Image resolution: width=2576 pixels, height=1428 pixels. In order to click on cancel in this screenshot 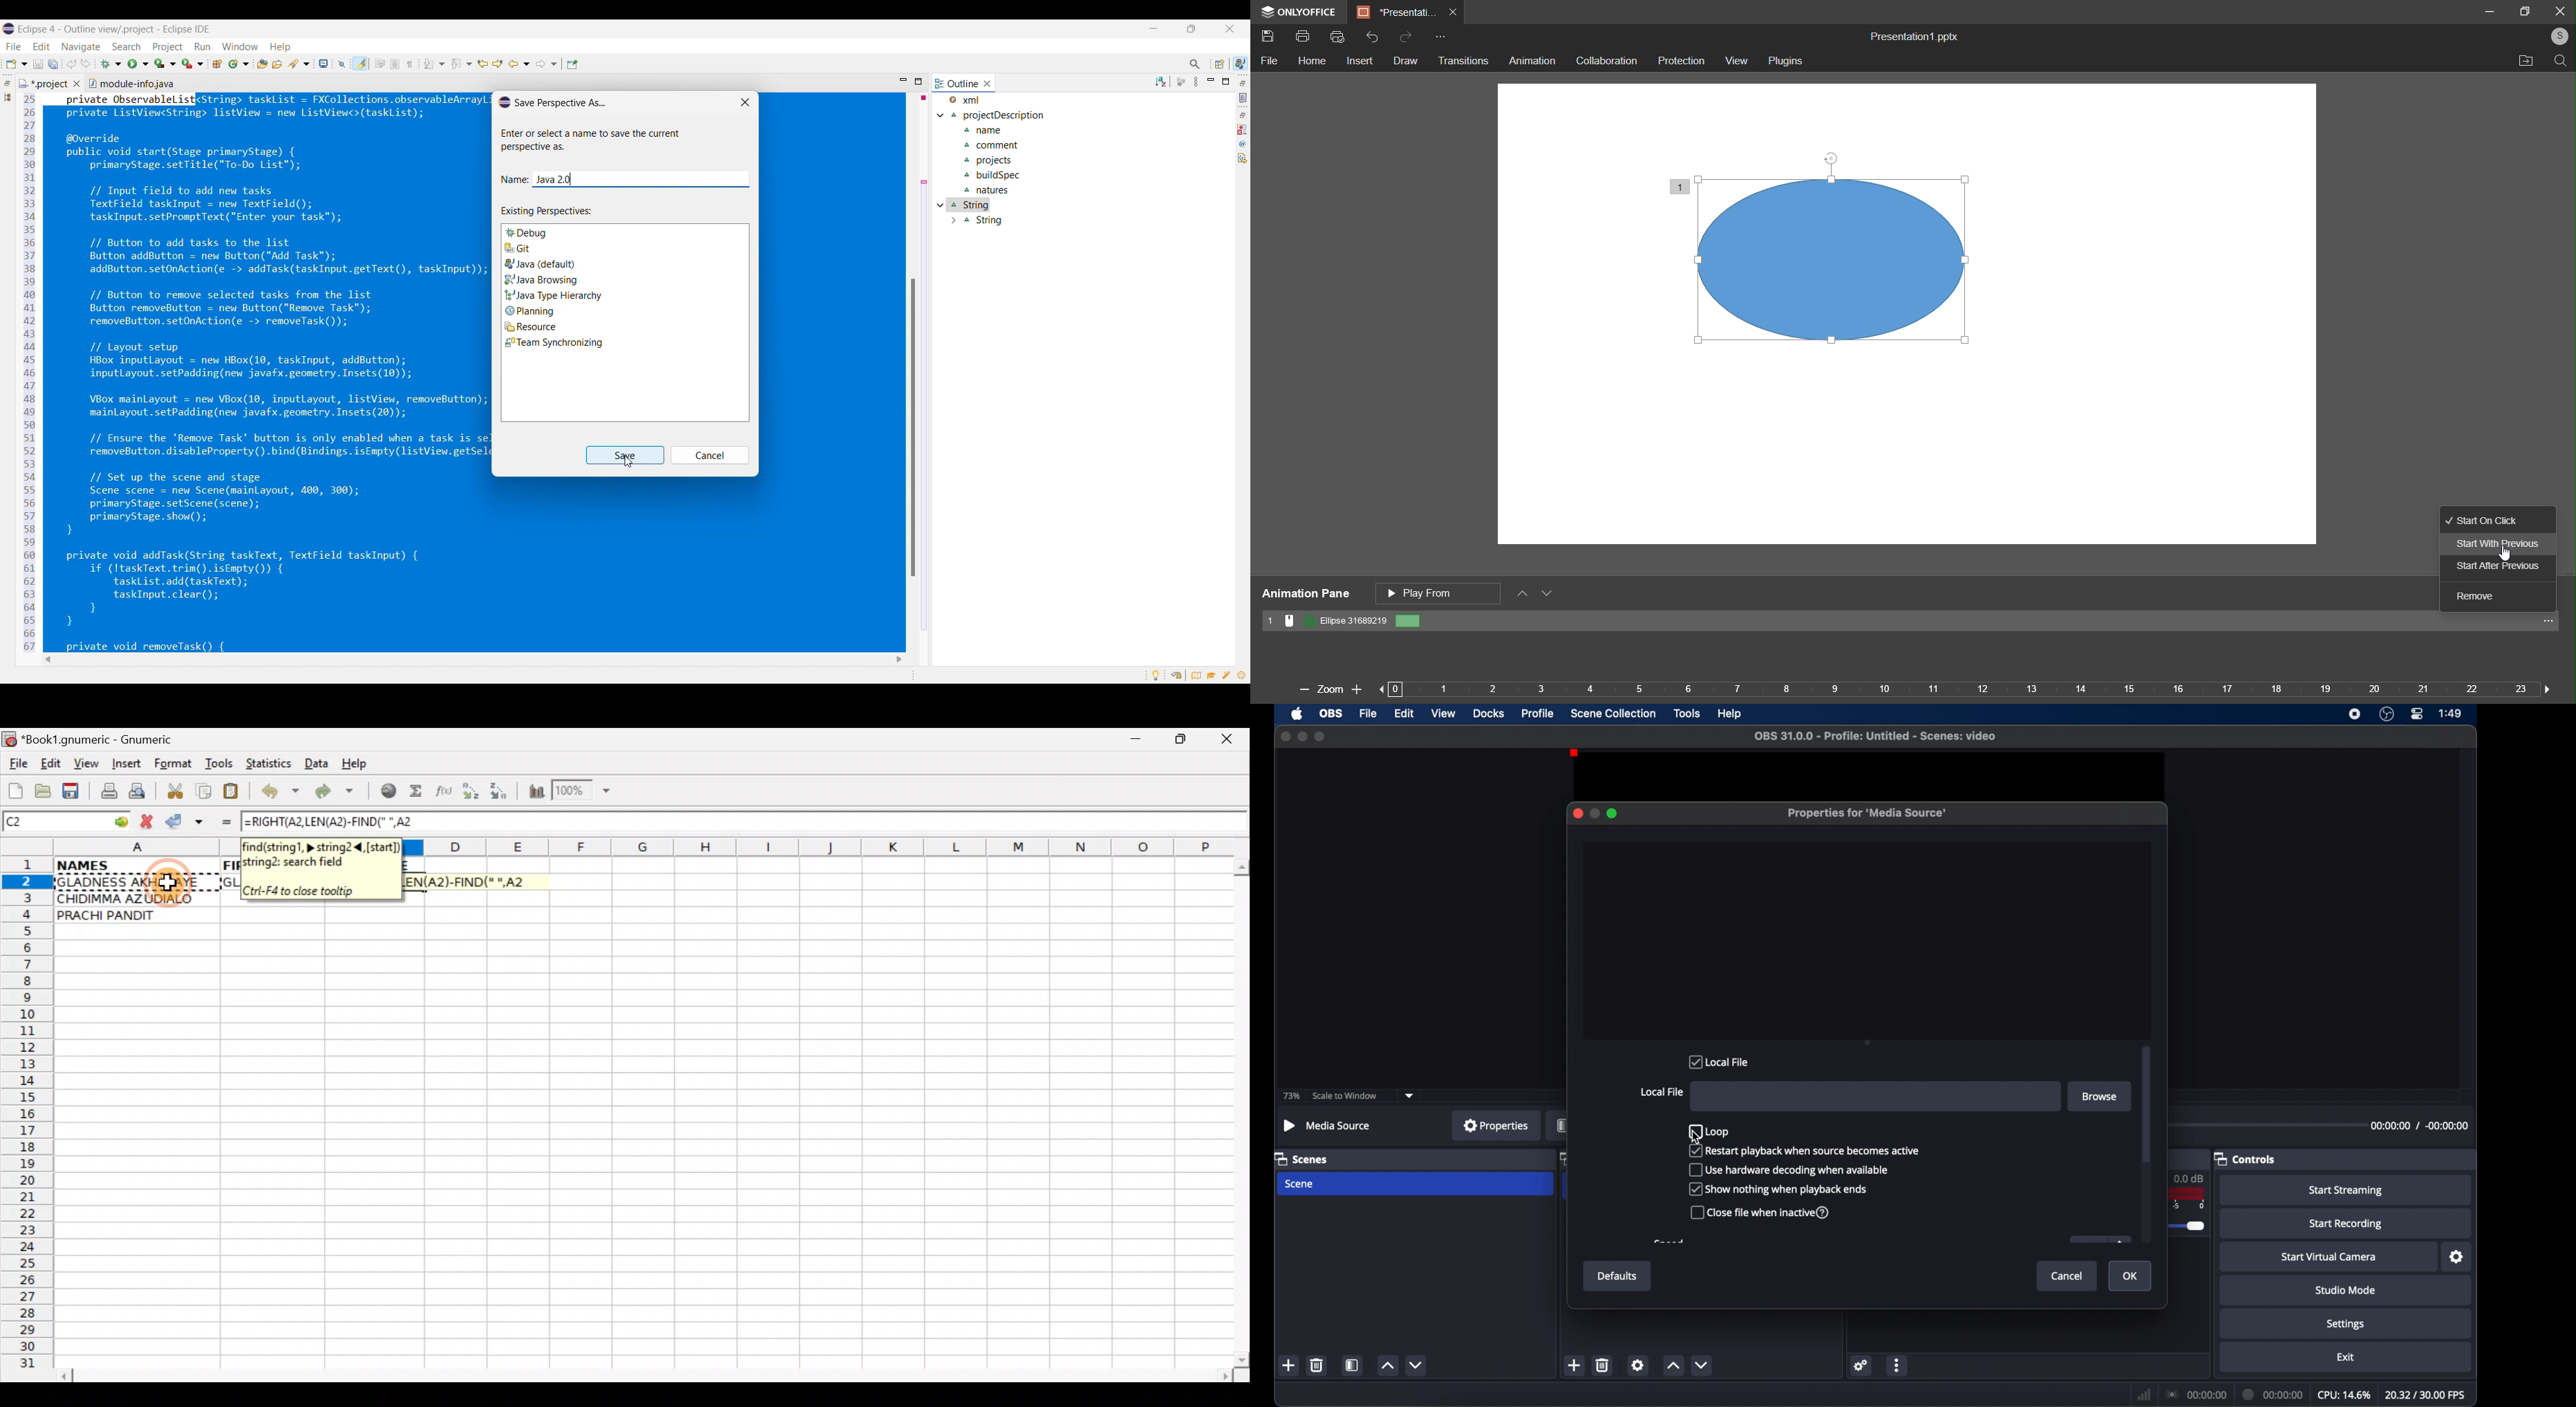, I will do `click(2070, 1277)`.